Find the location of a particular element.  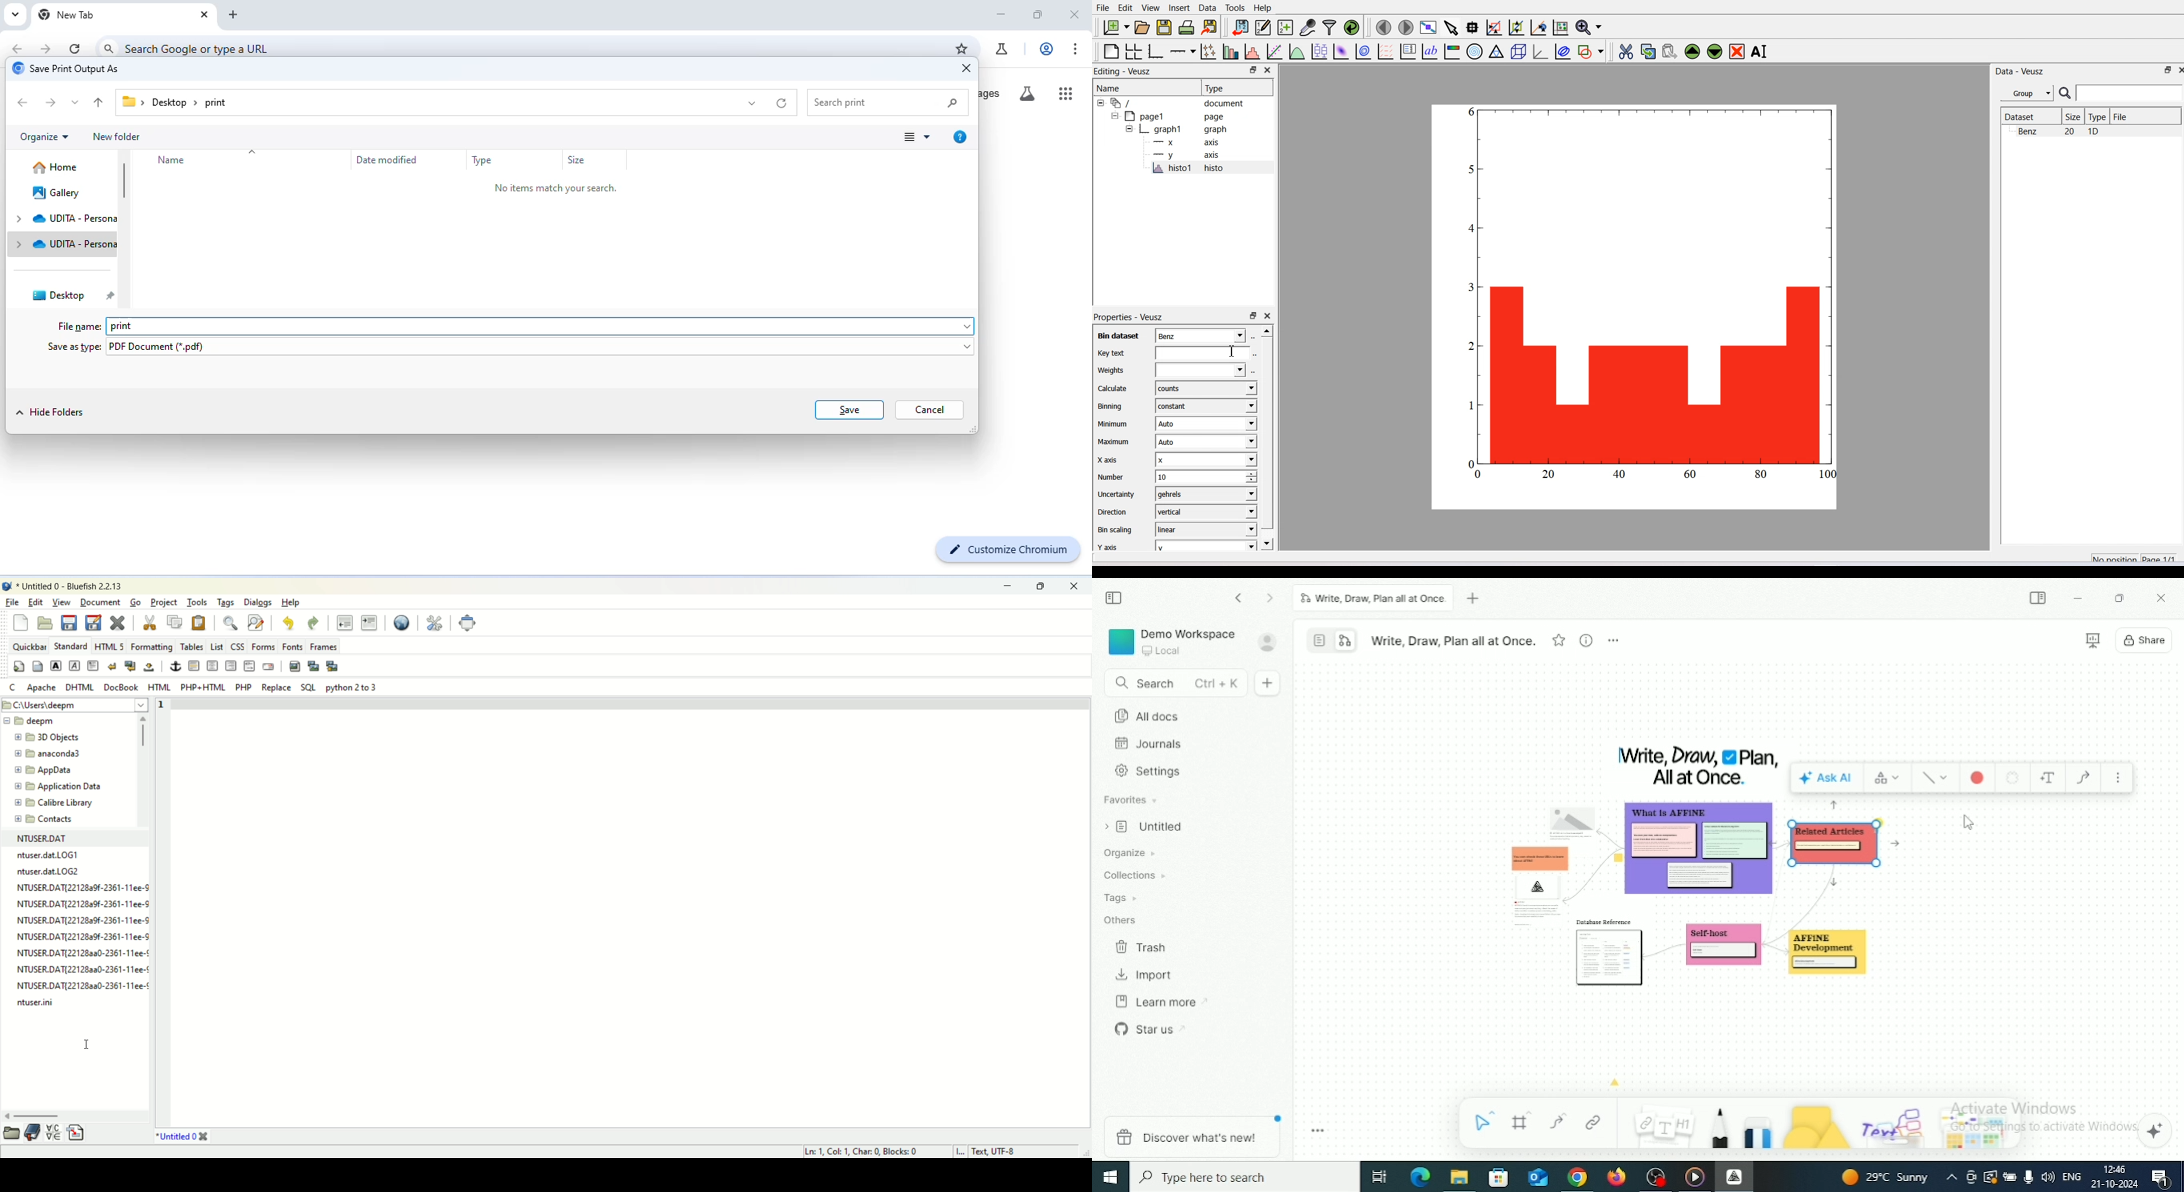

strong is located at coordinates (55, 665).